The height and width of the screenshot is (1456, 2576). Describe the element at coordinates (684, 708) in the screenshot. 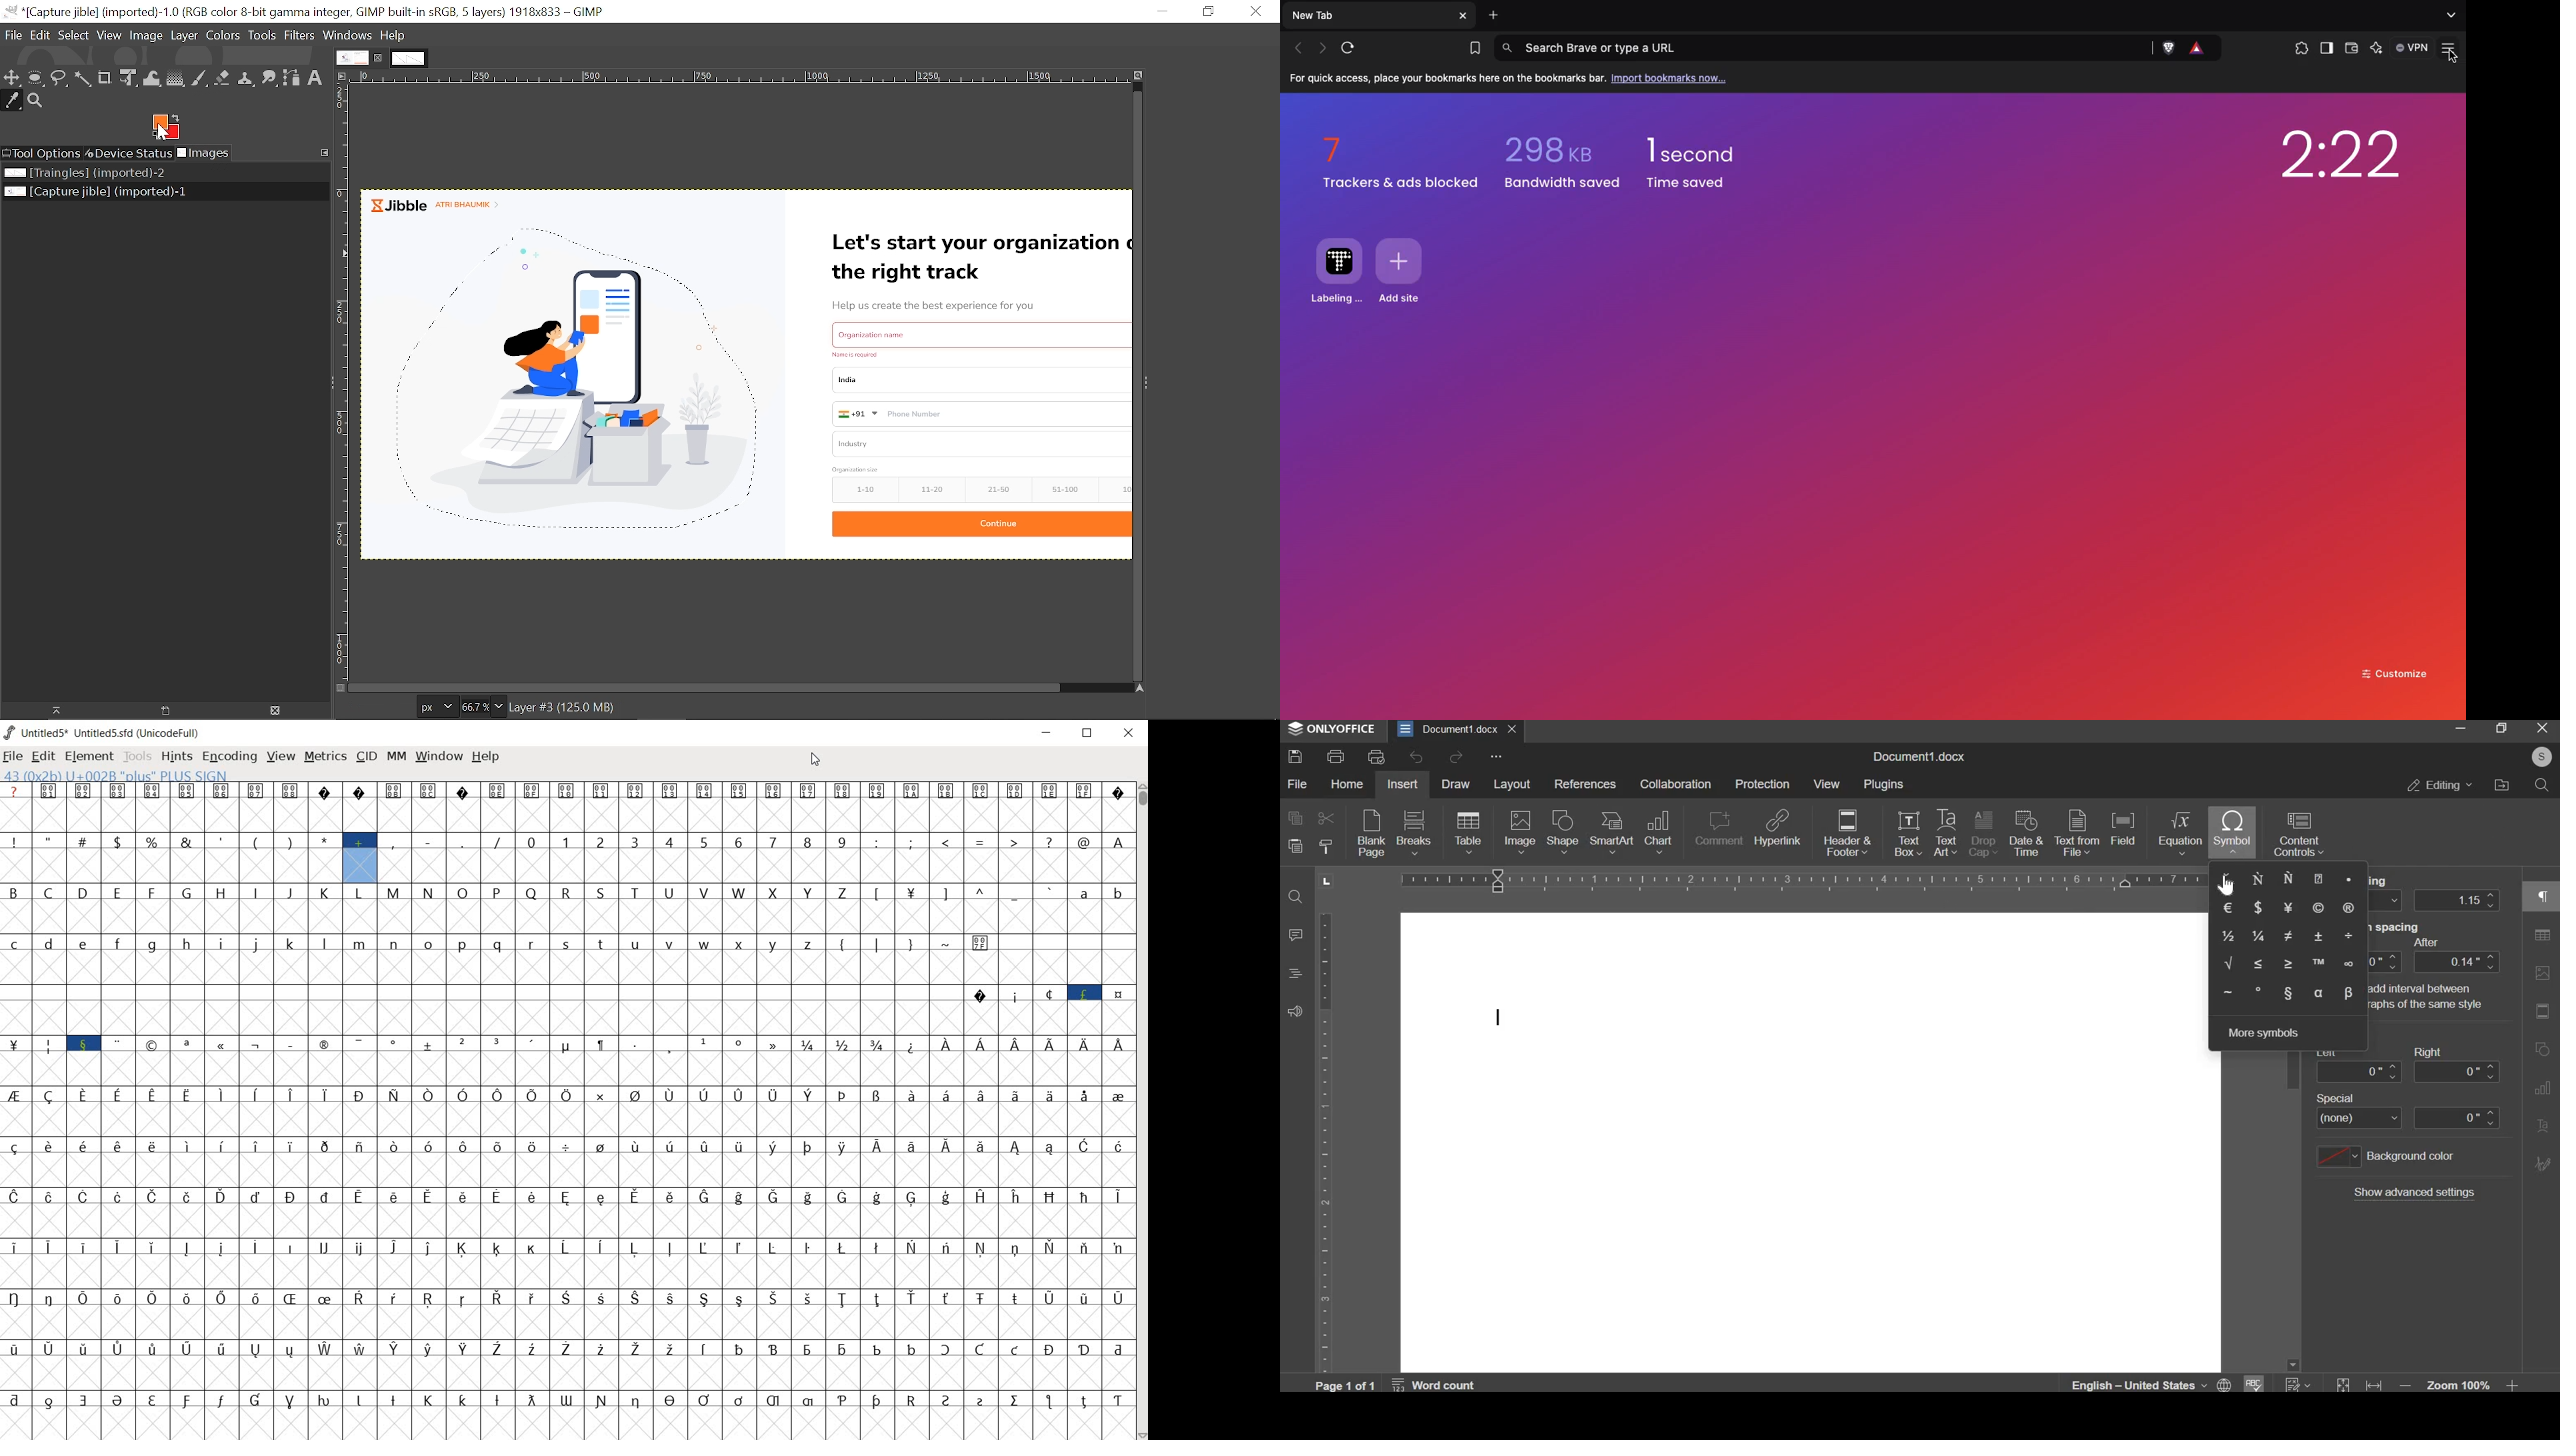

I see `Layer of the current image` at that location.